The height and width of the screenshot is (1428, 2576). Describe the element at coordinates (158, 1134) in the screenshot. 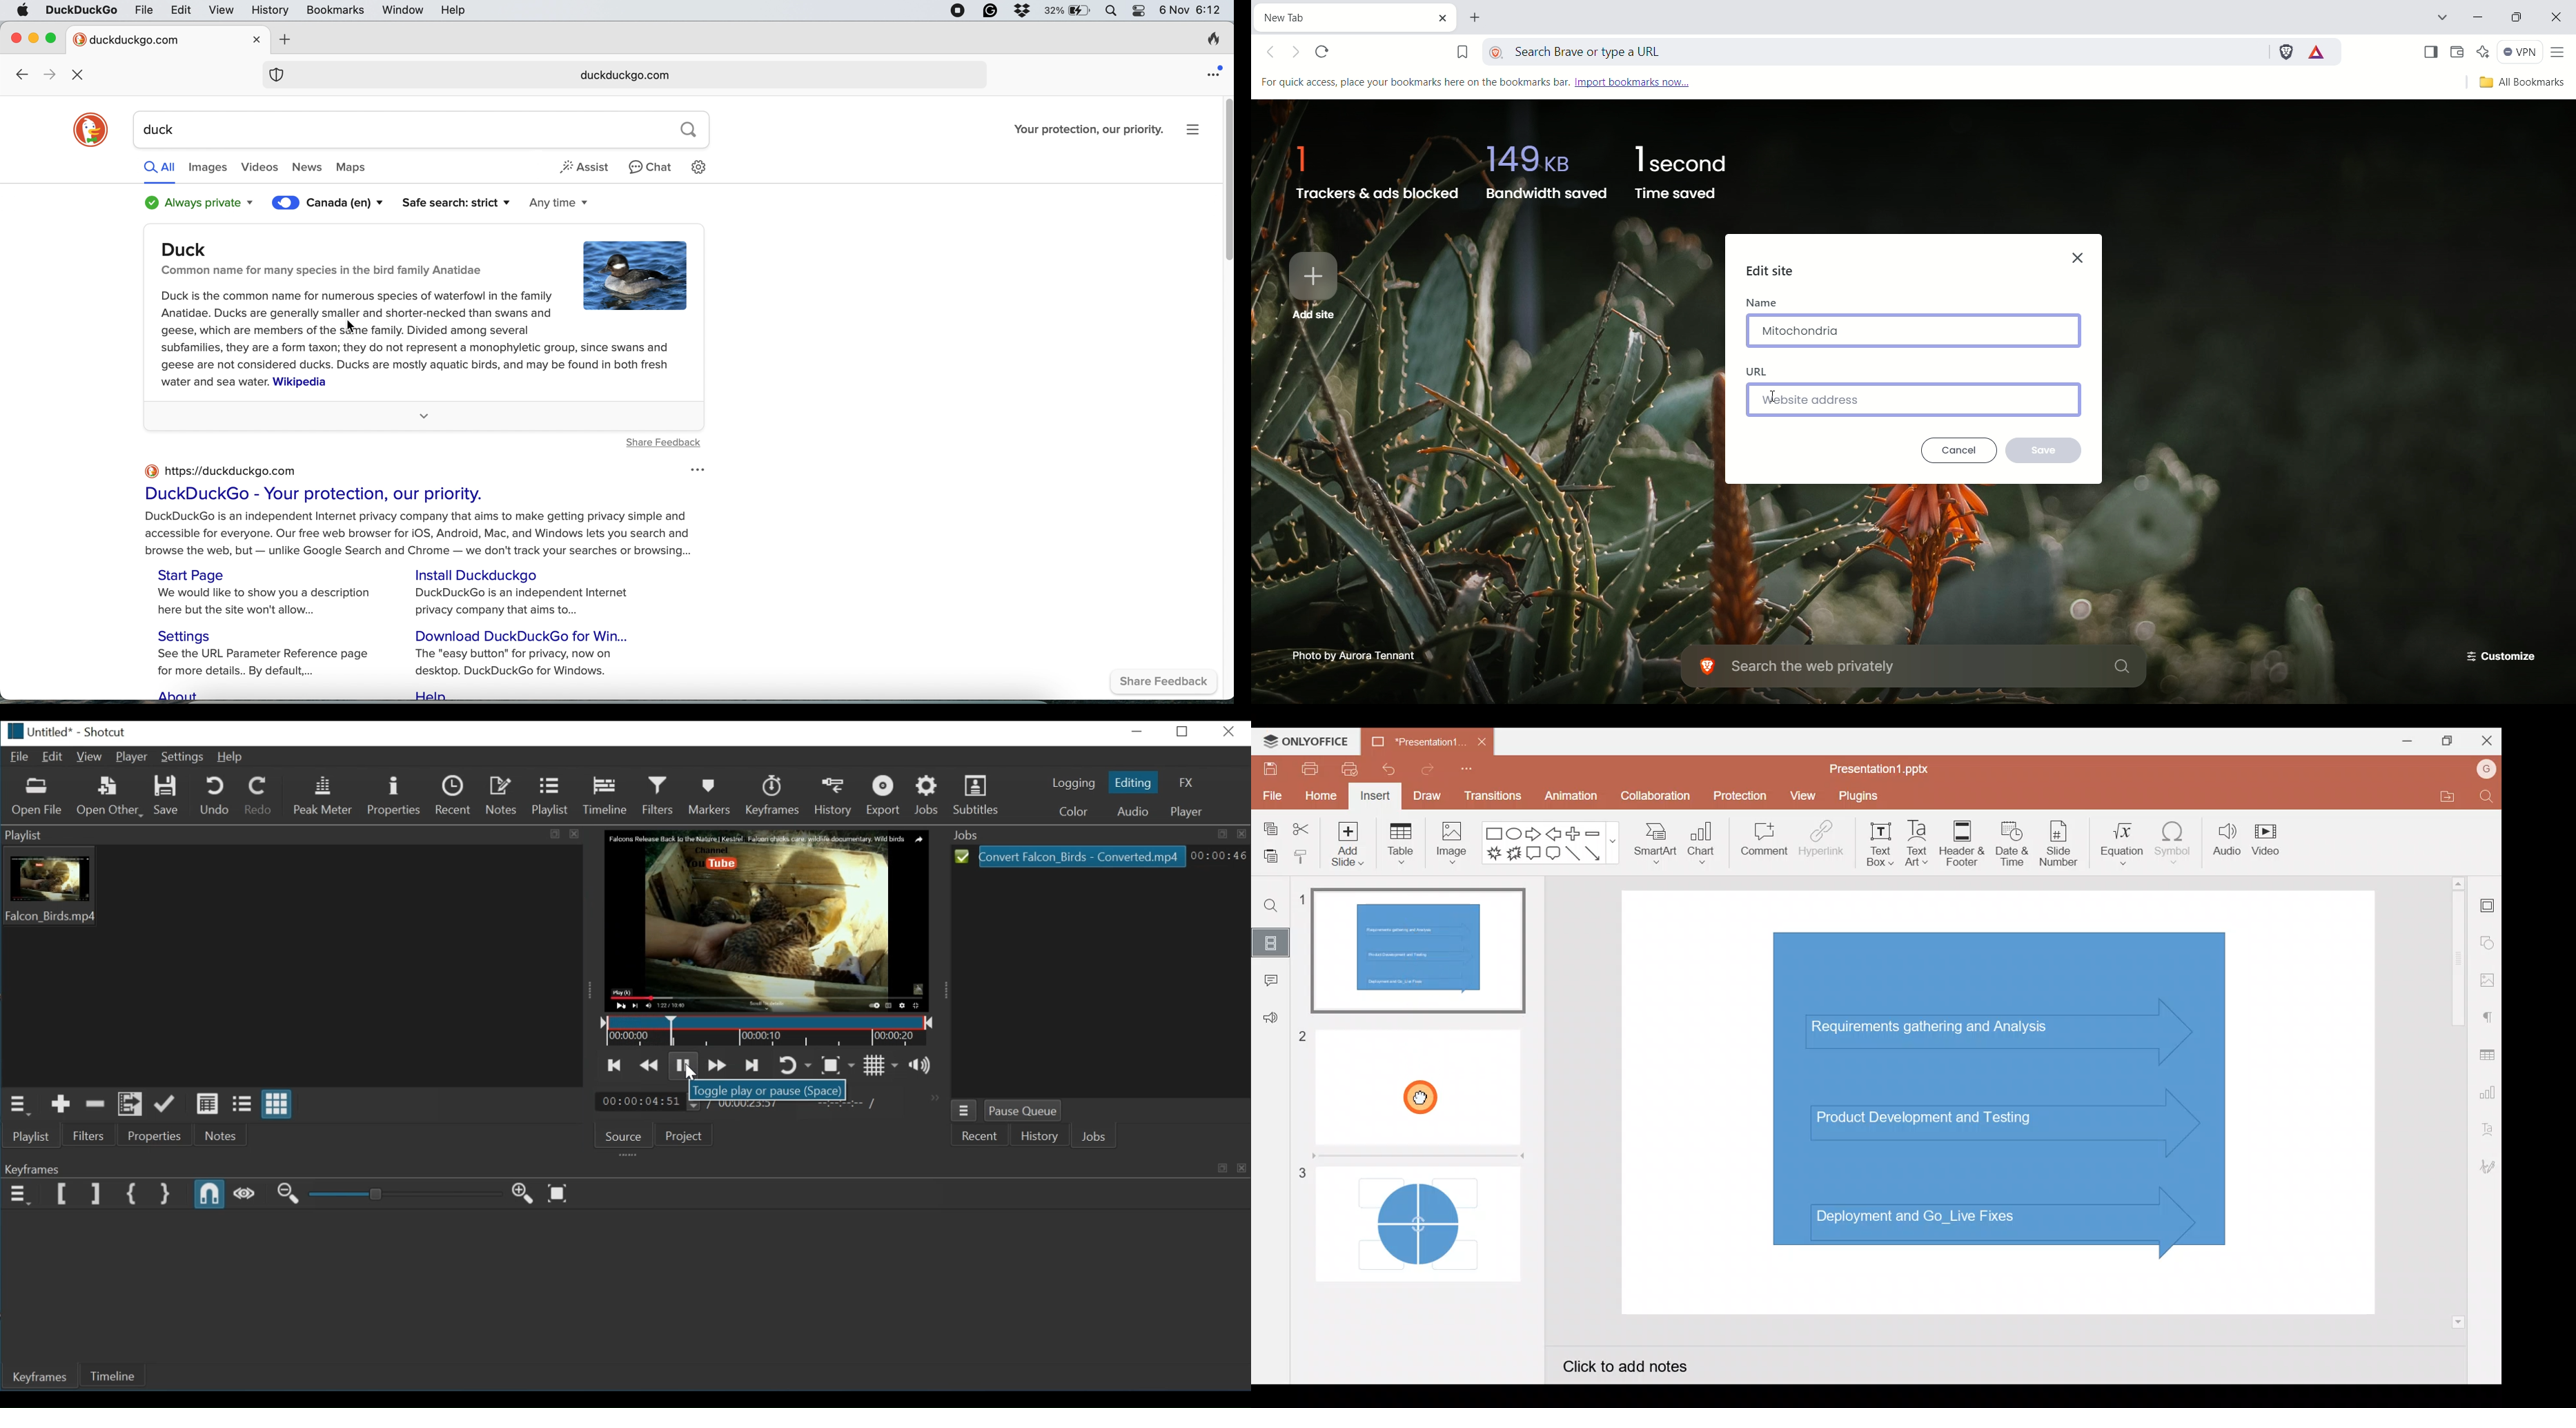

I see `Properties` at that location.